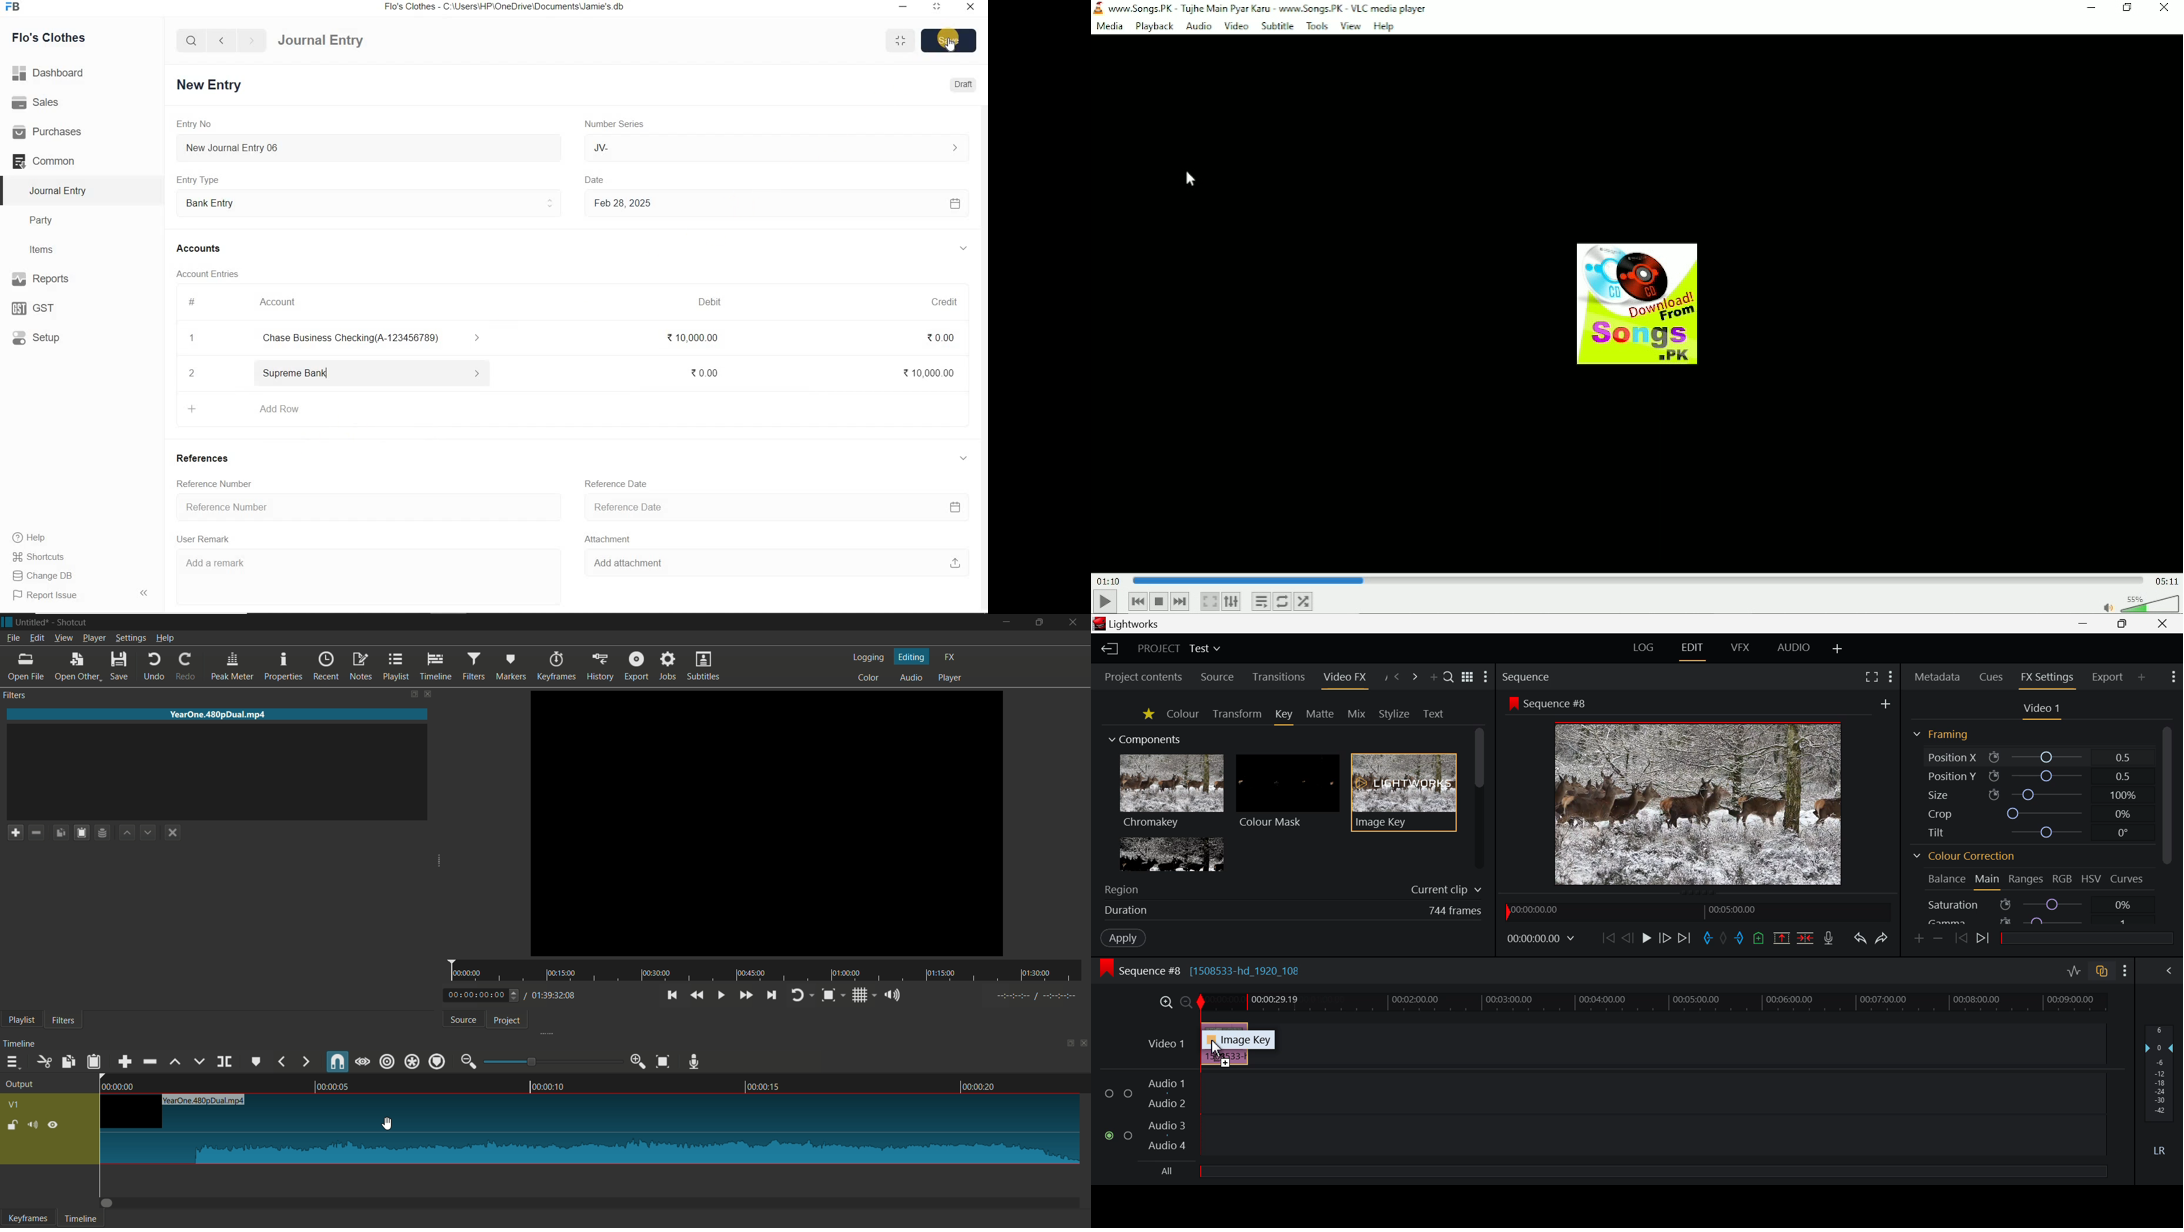 This screenshot has width=2184, height=1232. I want to click on Video Settings, so click(2044, 711).